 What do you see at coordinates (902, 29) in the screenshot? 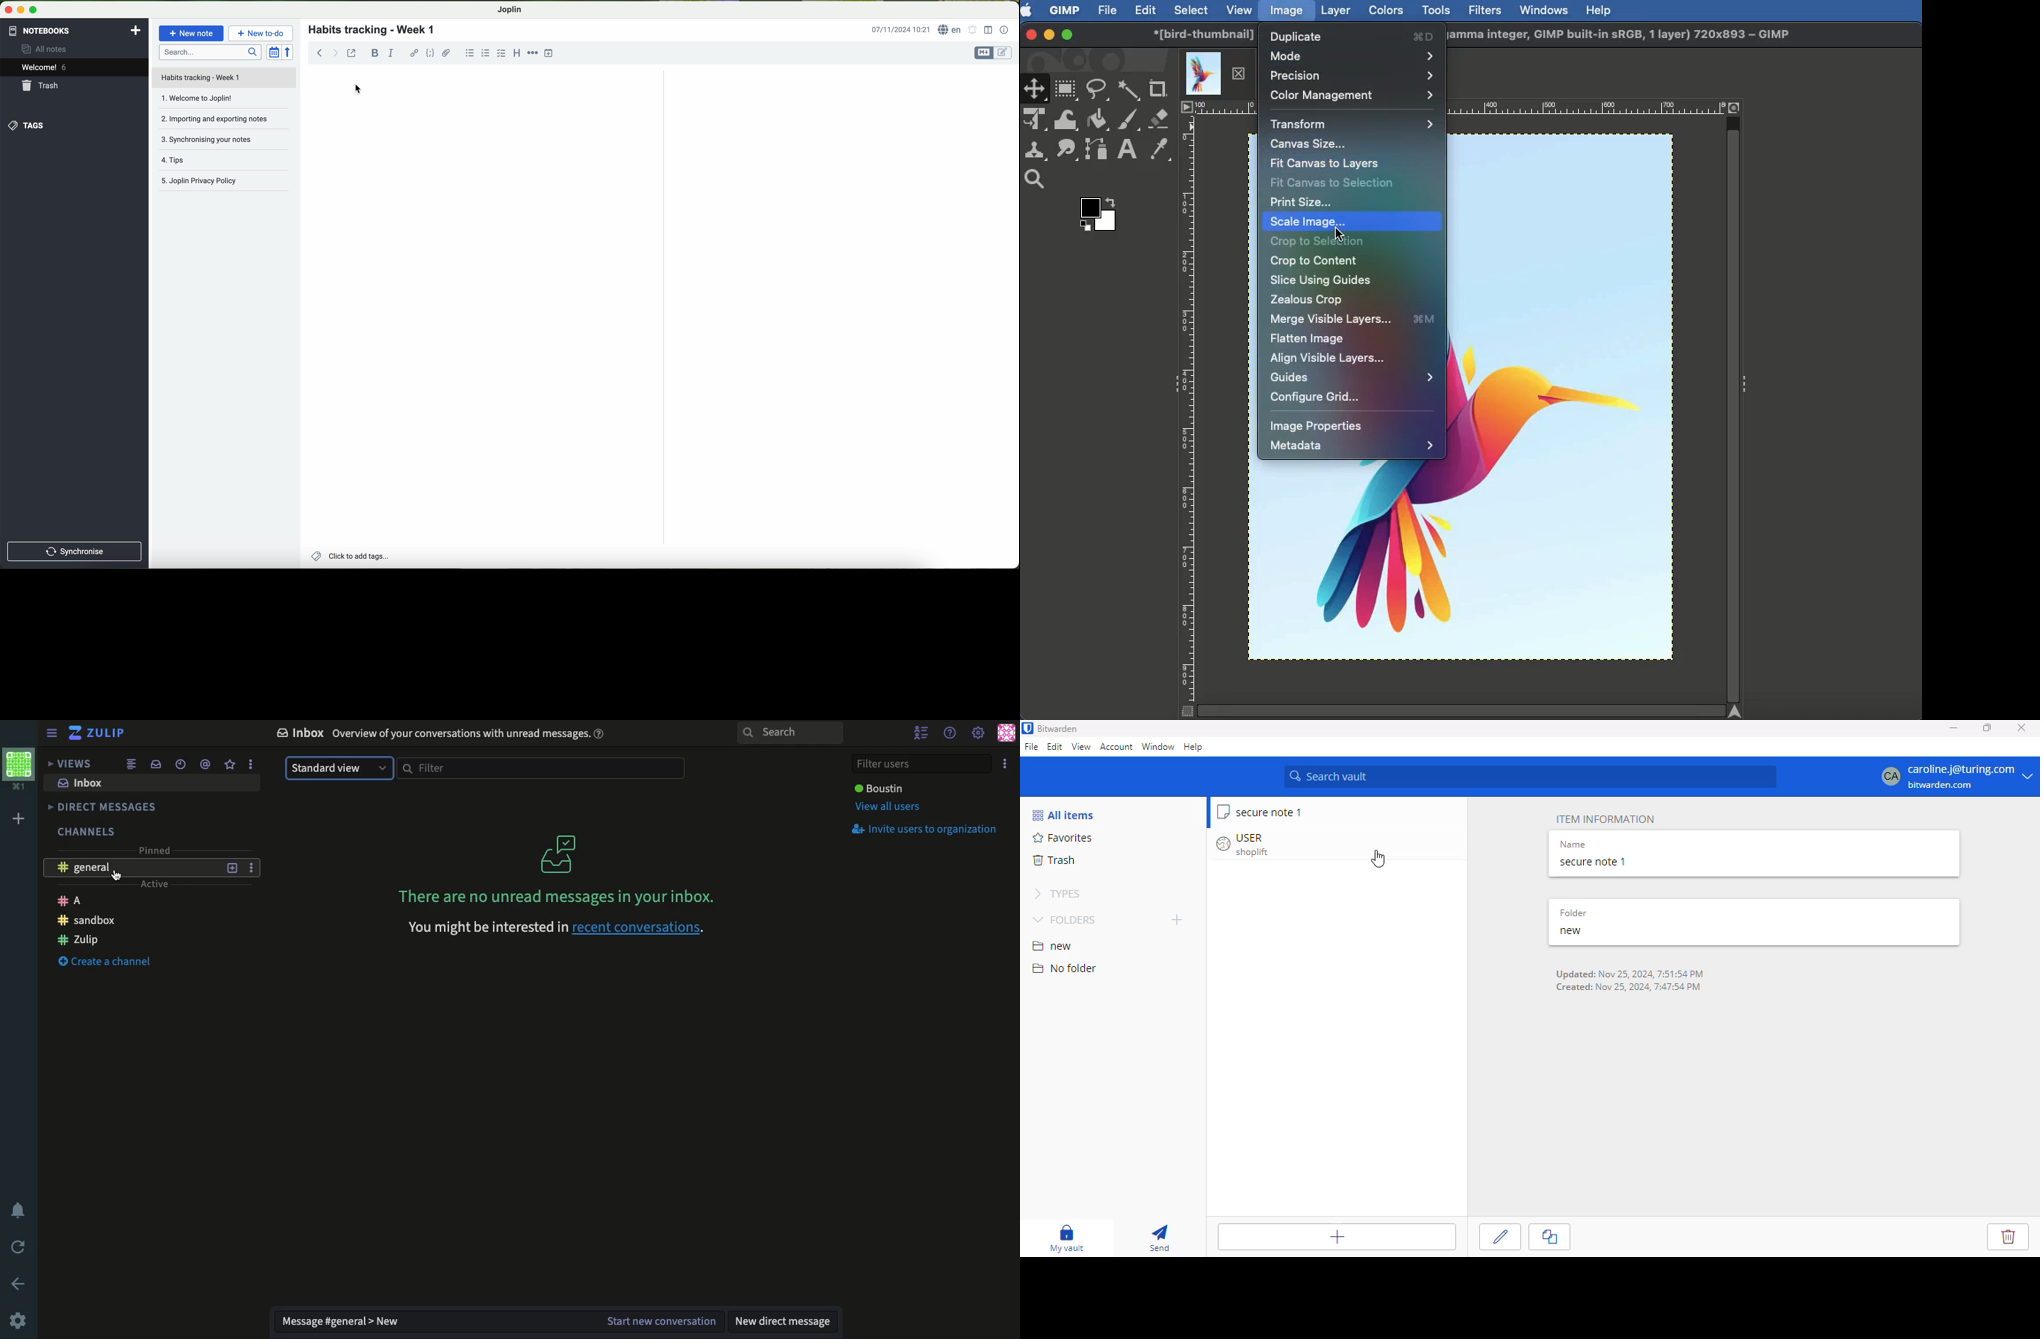
I see `date and hour` at bounding box center [902, 29].